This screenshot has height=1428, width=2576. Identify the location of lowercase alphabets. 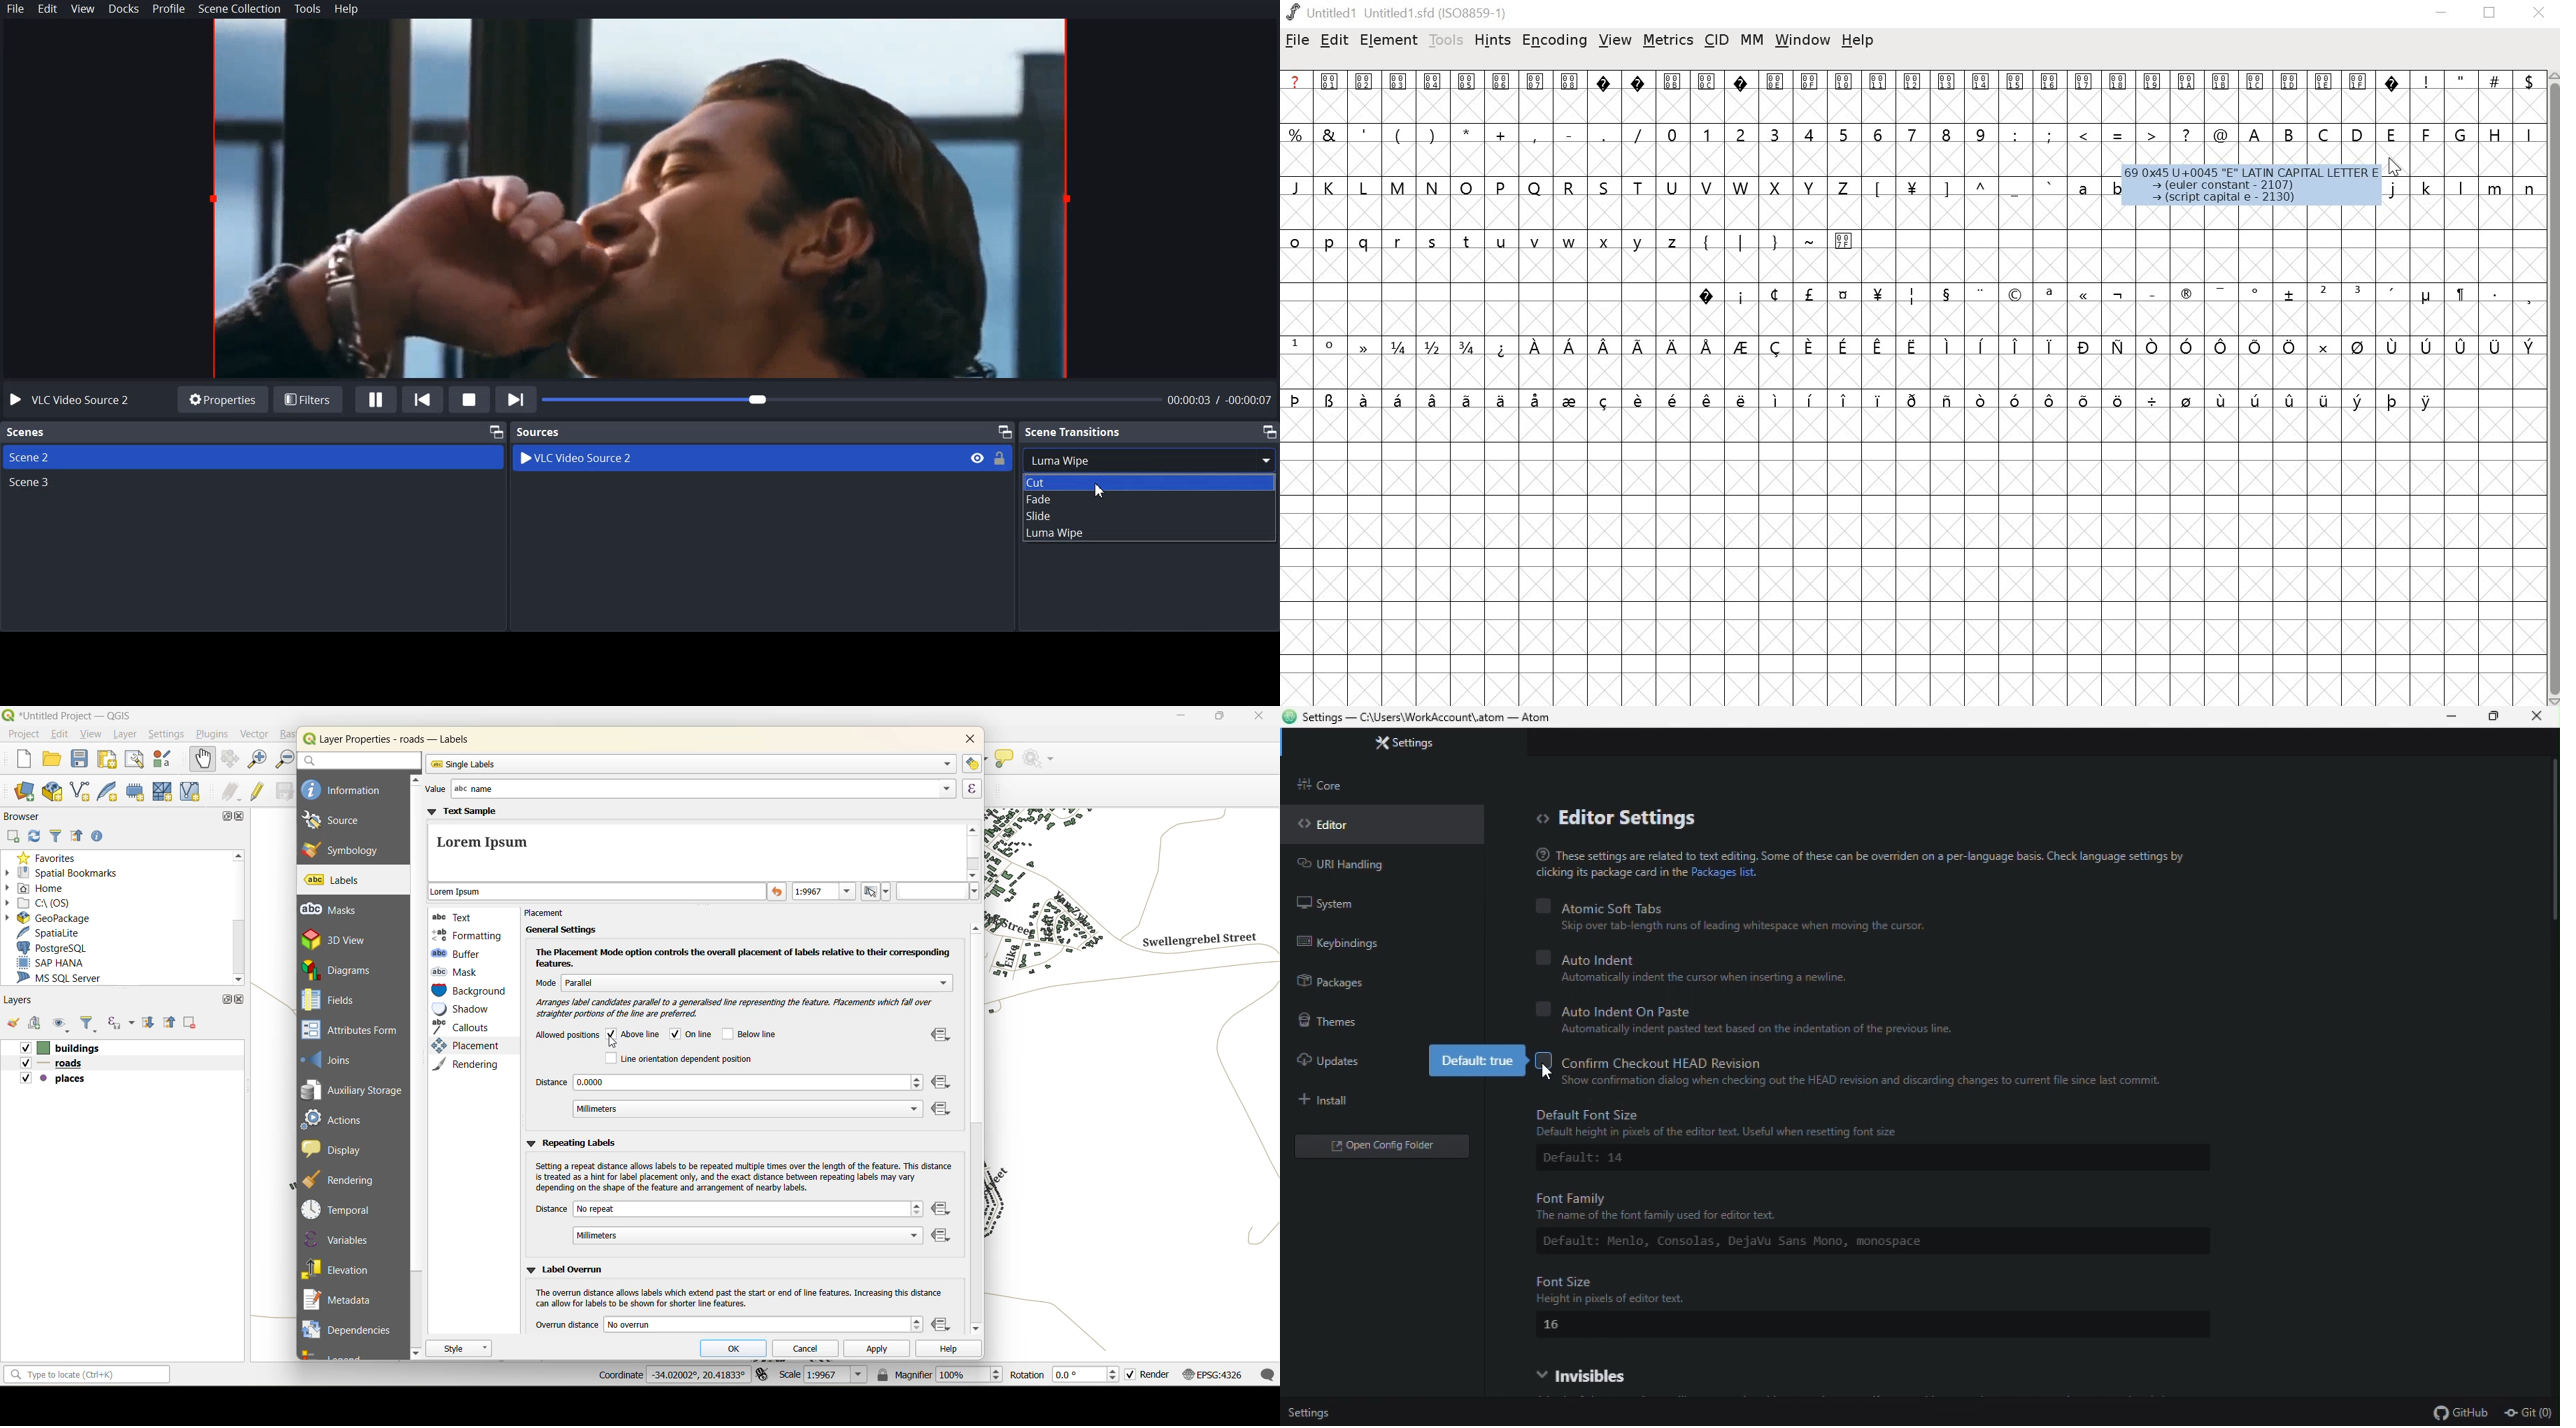
(2461, 190).